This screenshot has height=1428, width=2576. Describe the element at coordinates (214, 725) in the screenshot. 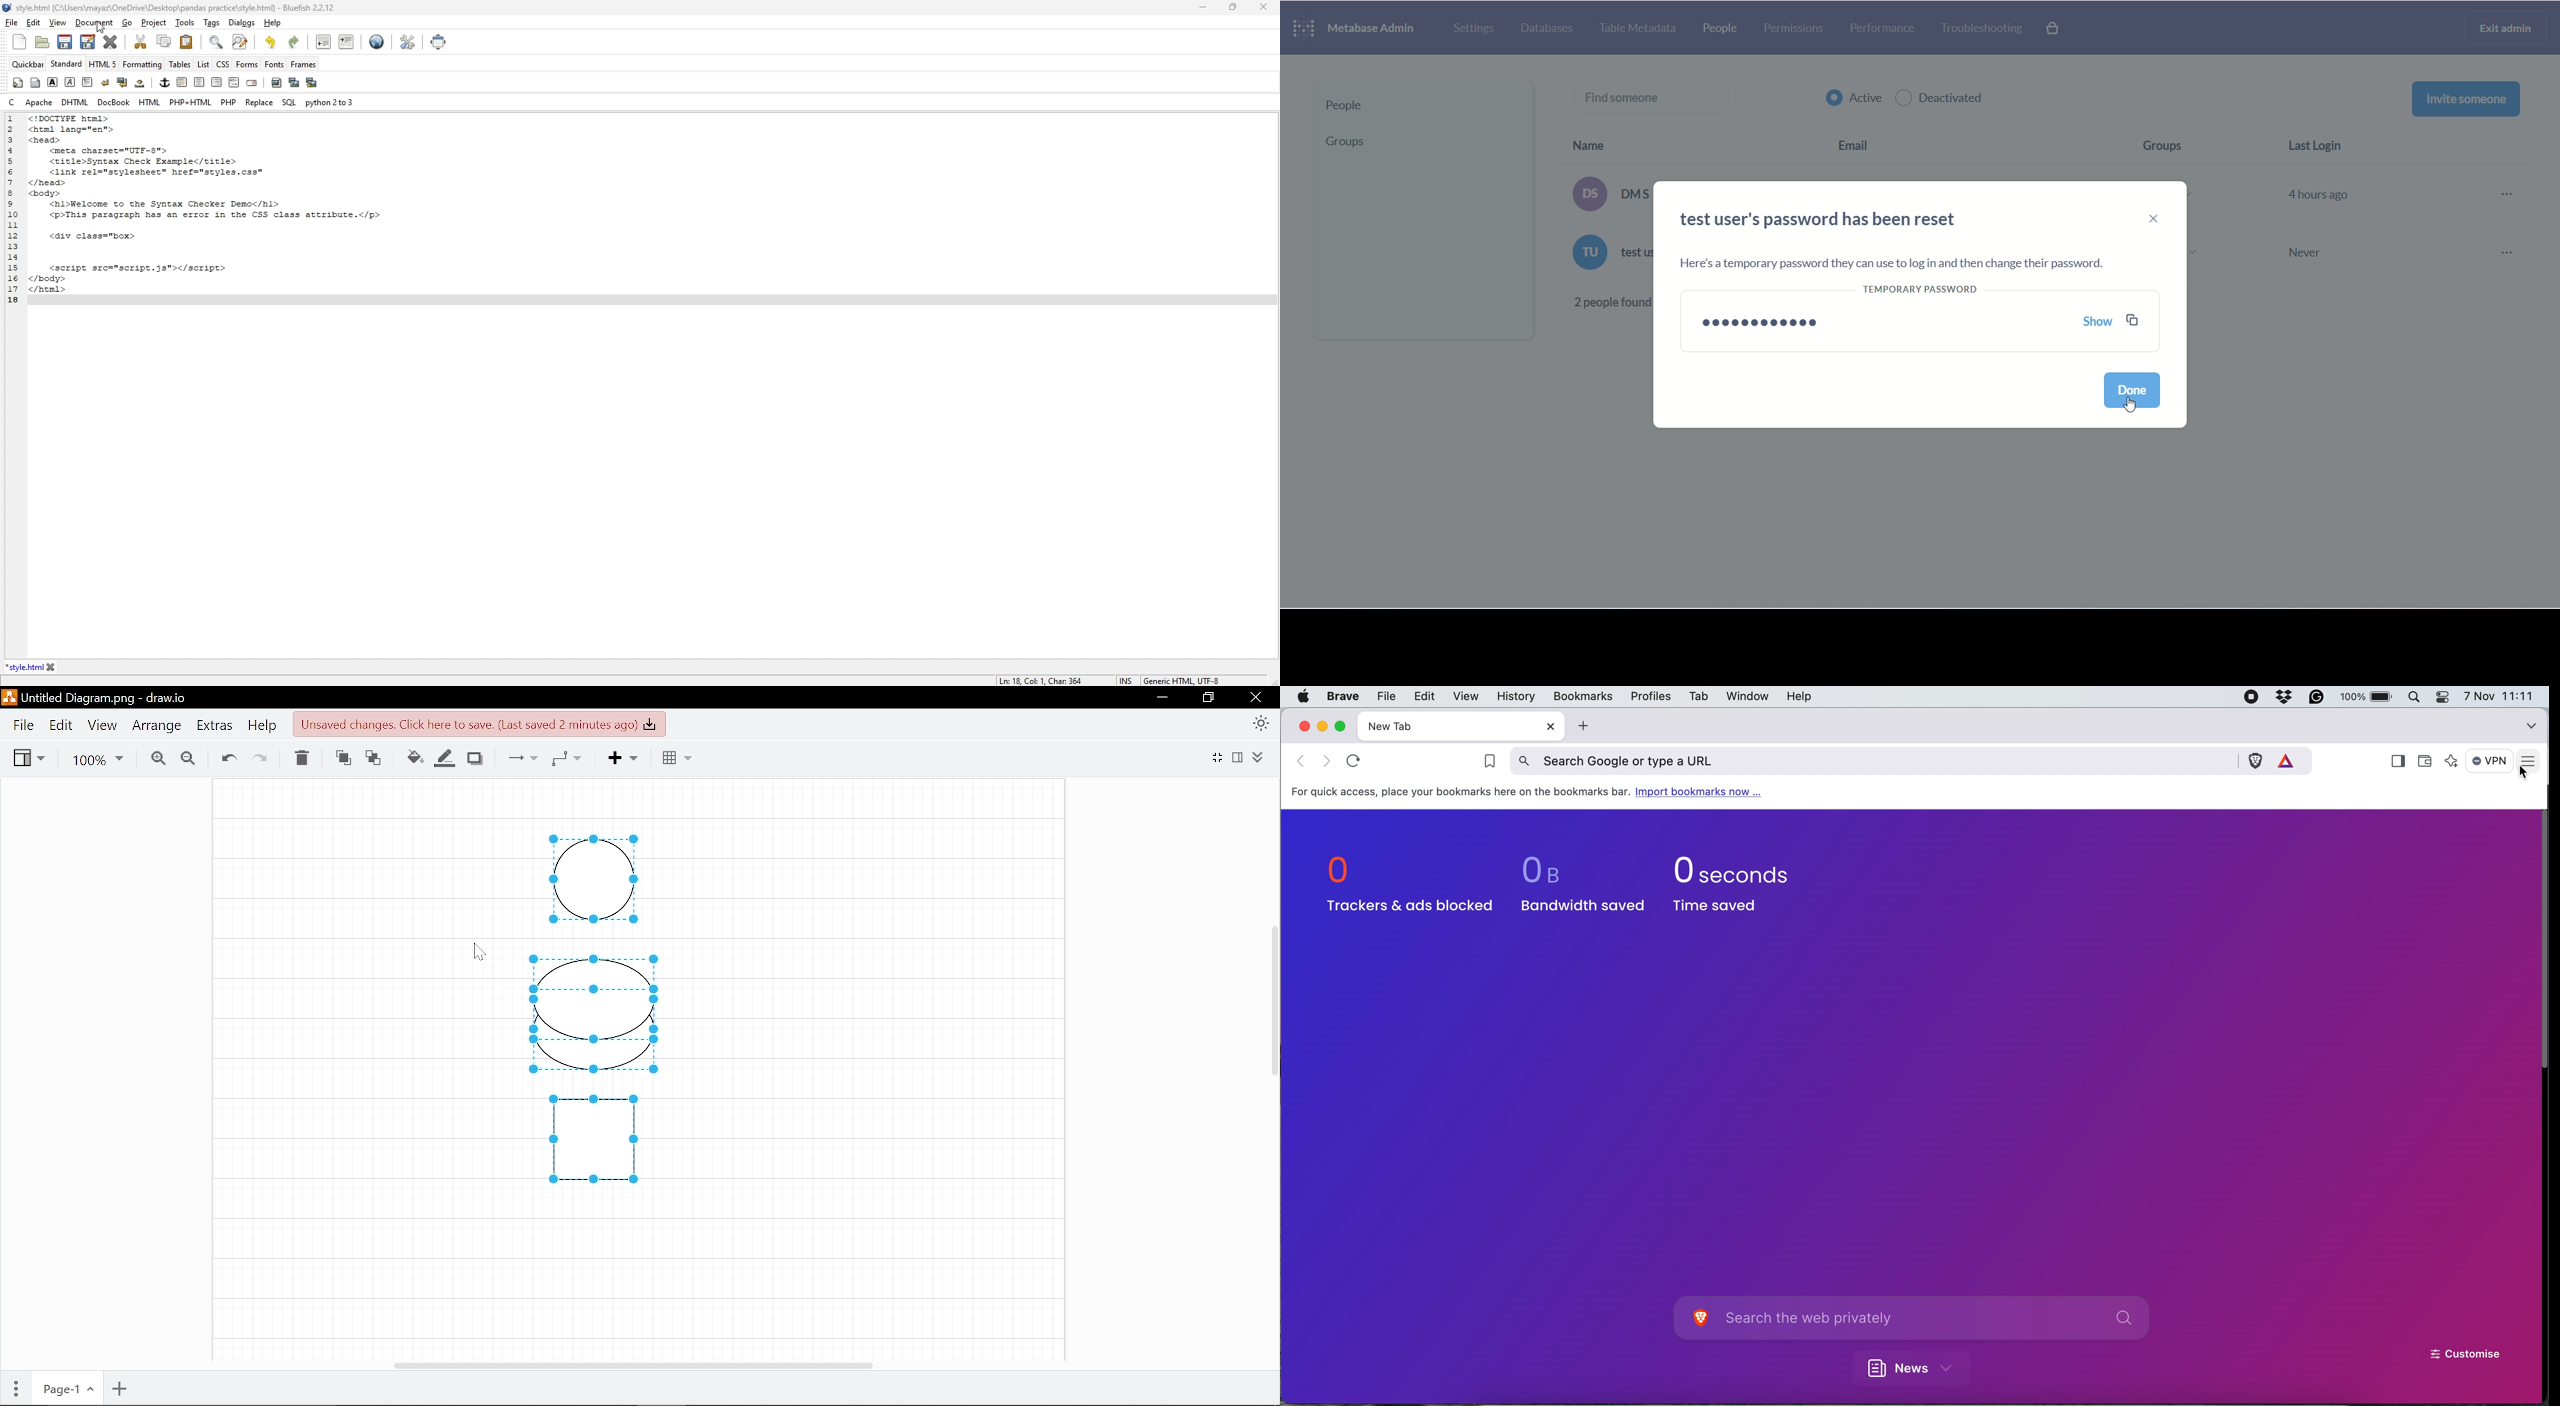

I see `Extras` at that location.